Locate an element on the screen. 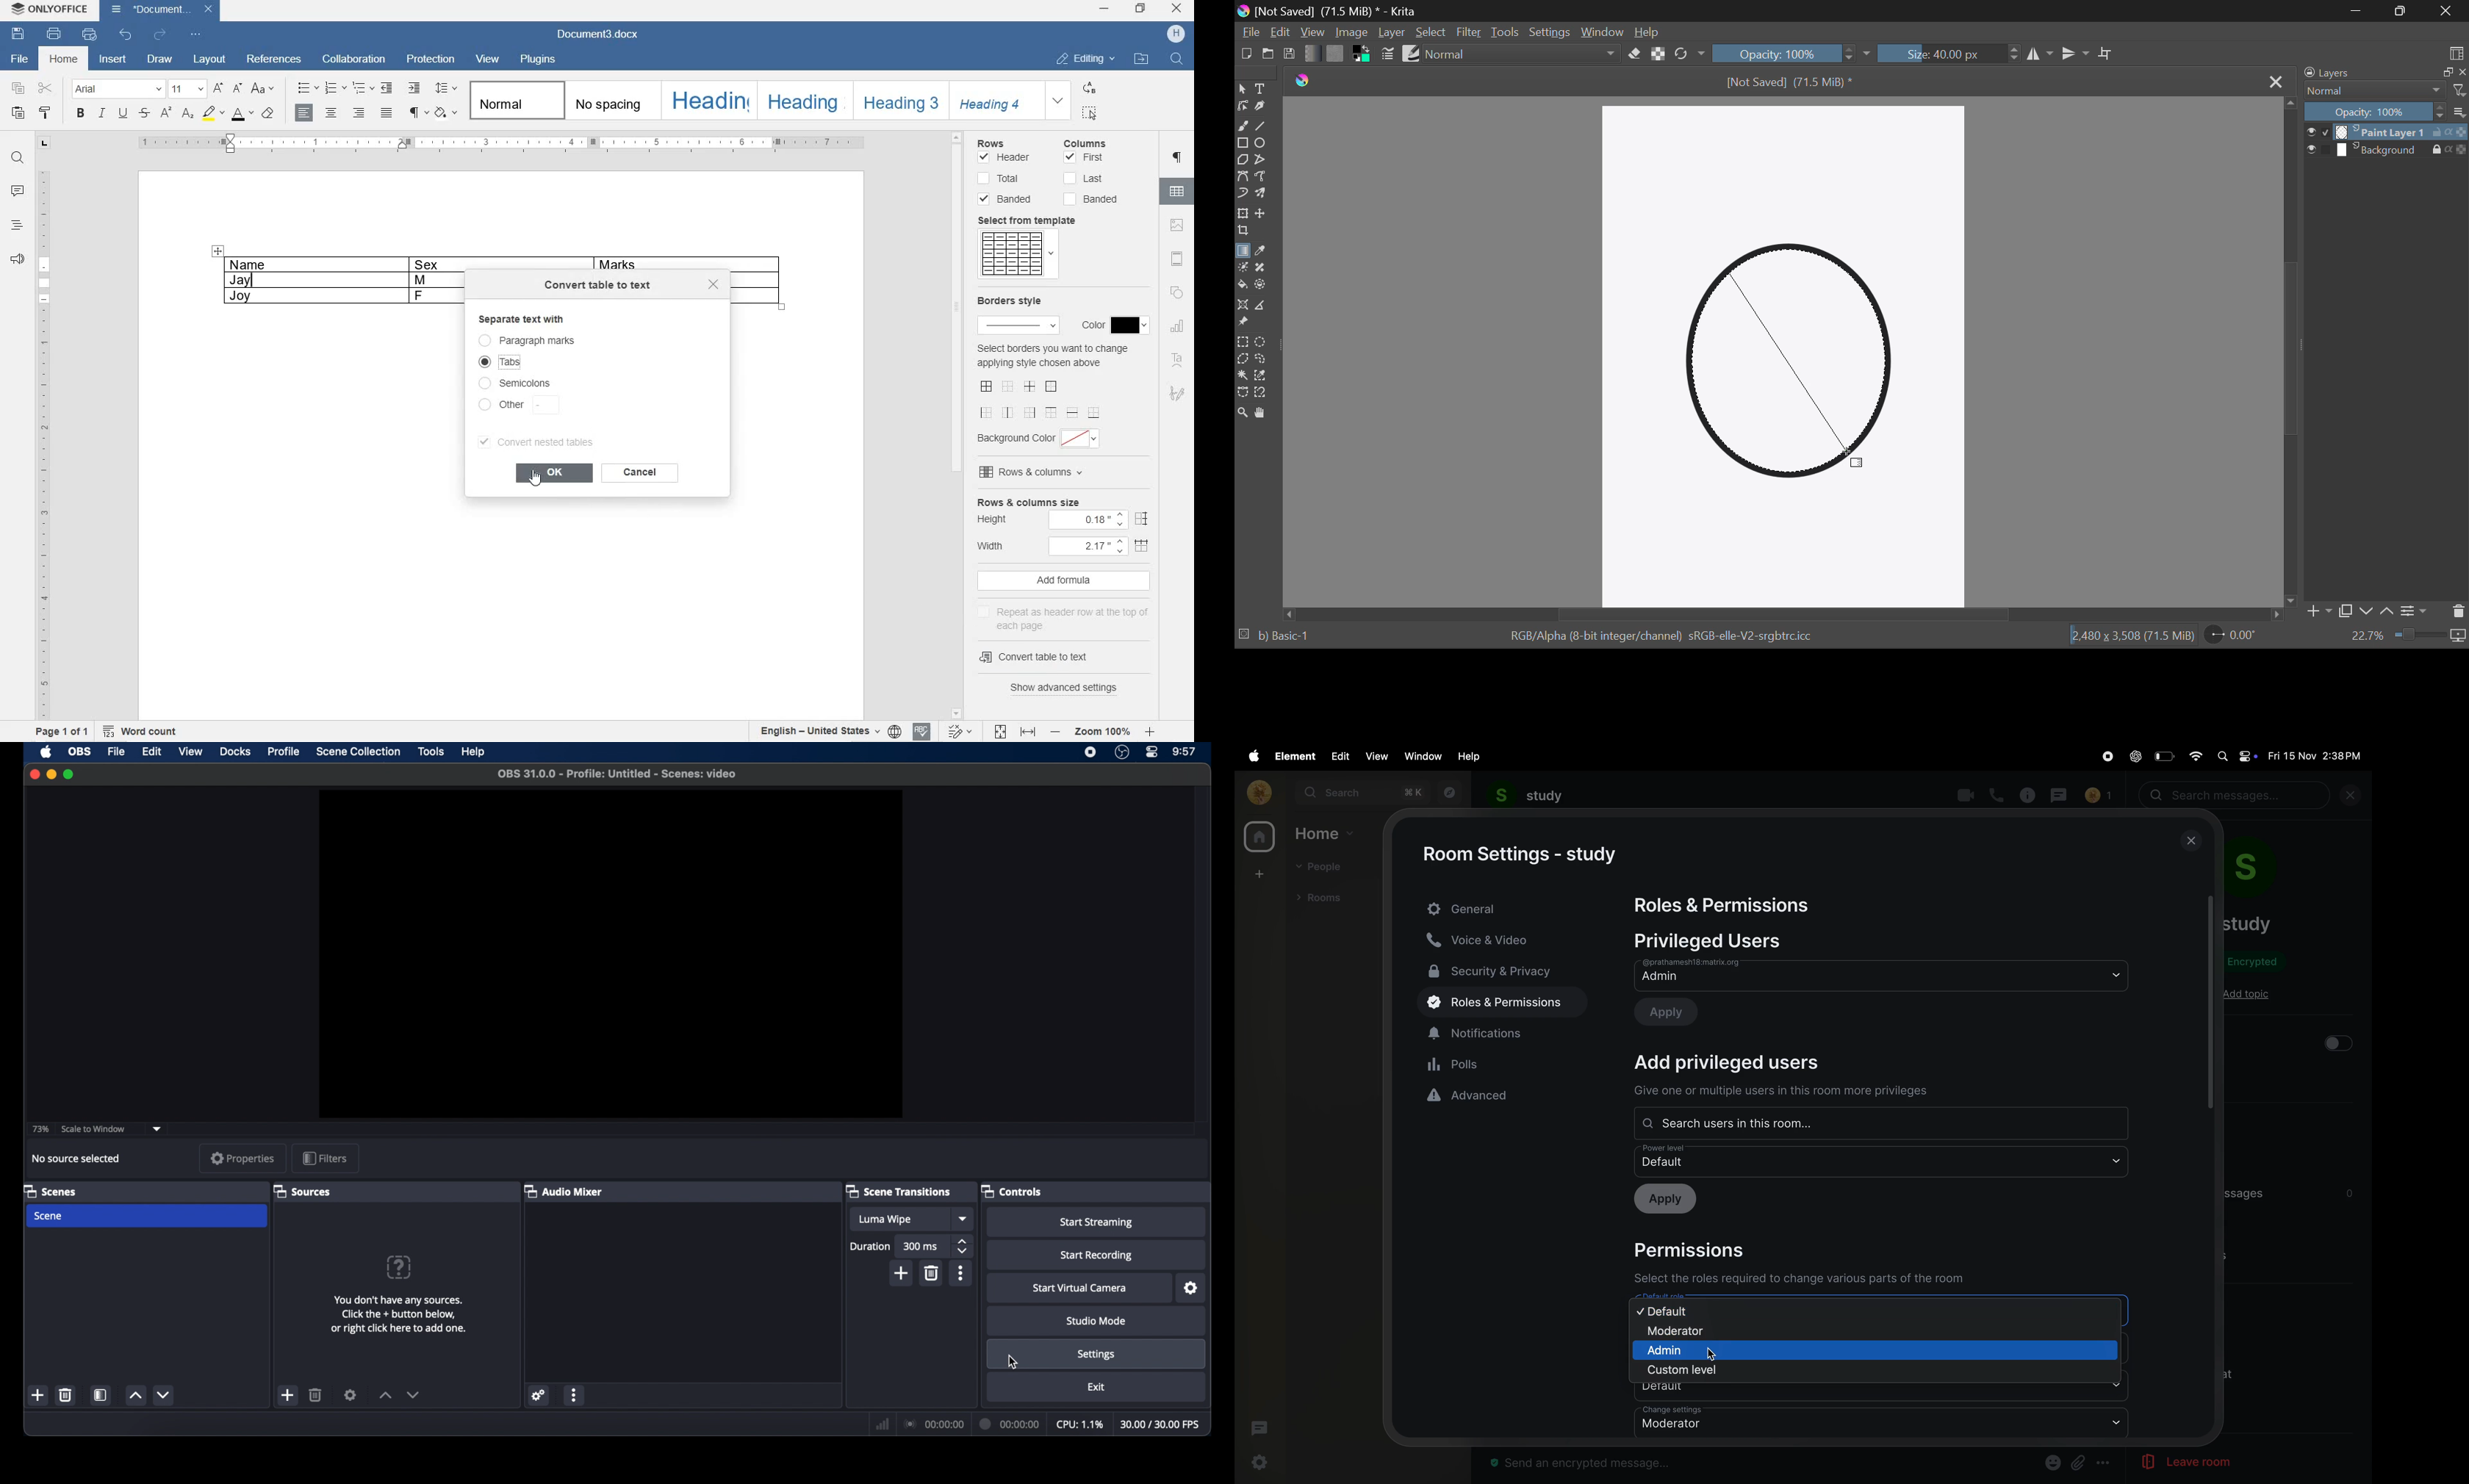 This screenshot has height=1484, width=2492. element menu is located at coordinates (1292, 755).